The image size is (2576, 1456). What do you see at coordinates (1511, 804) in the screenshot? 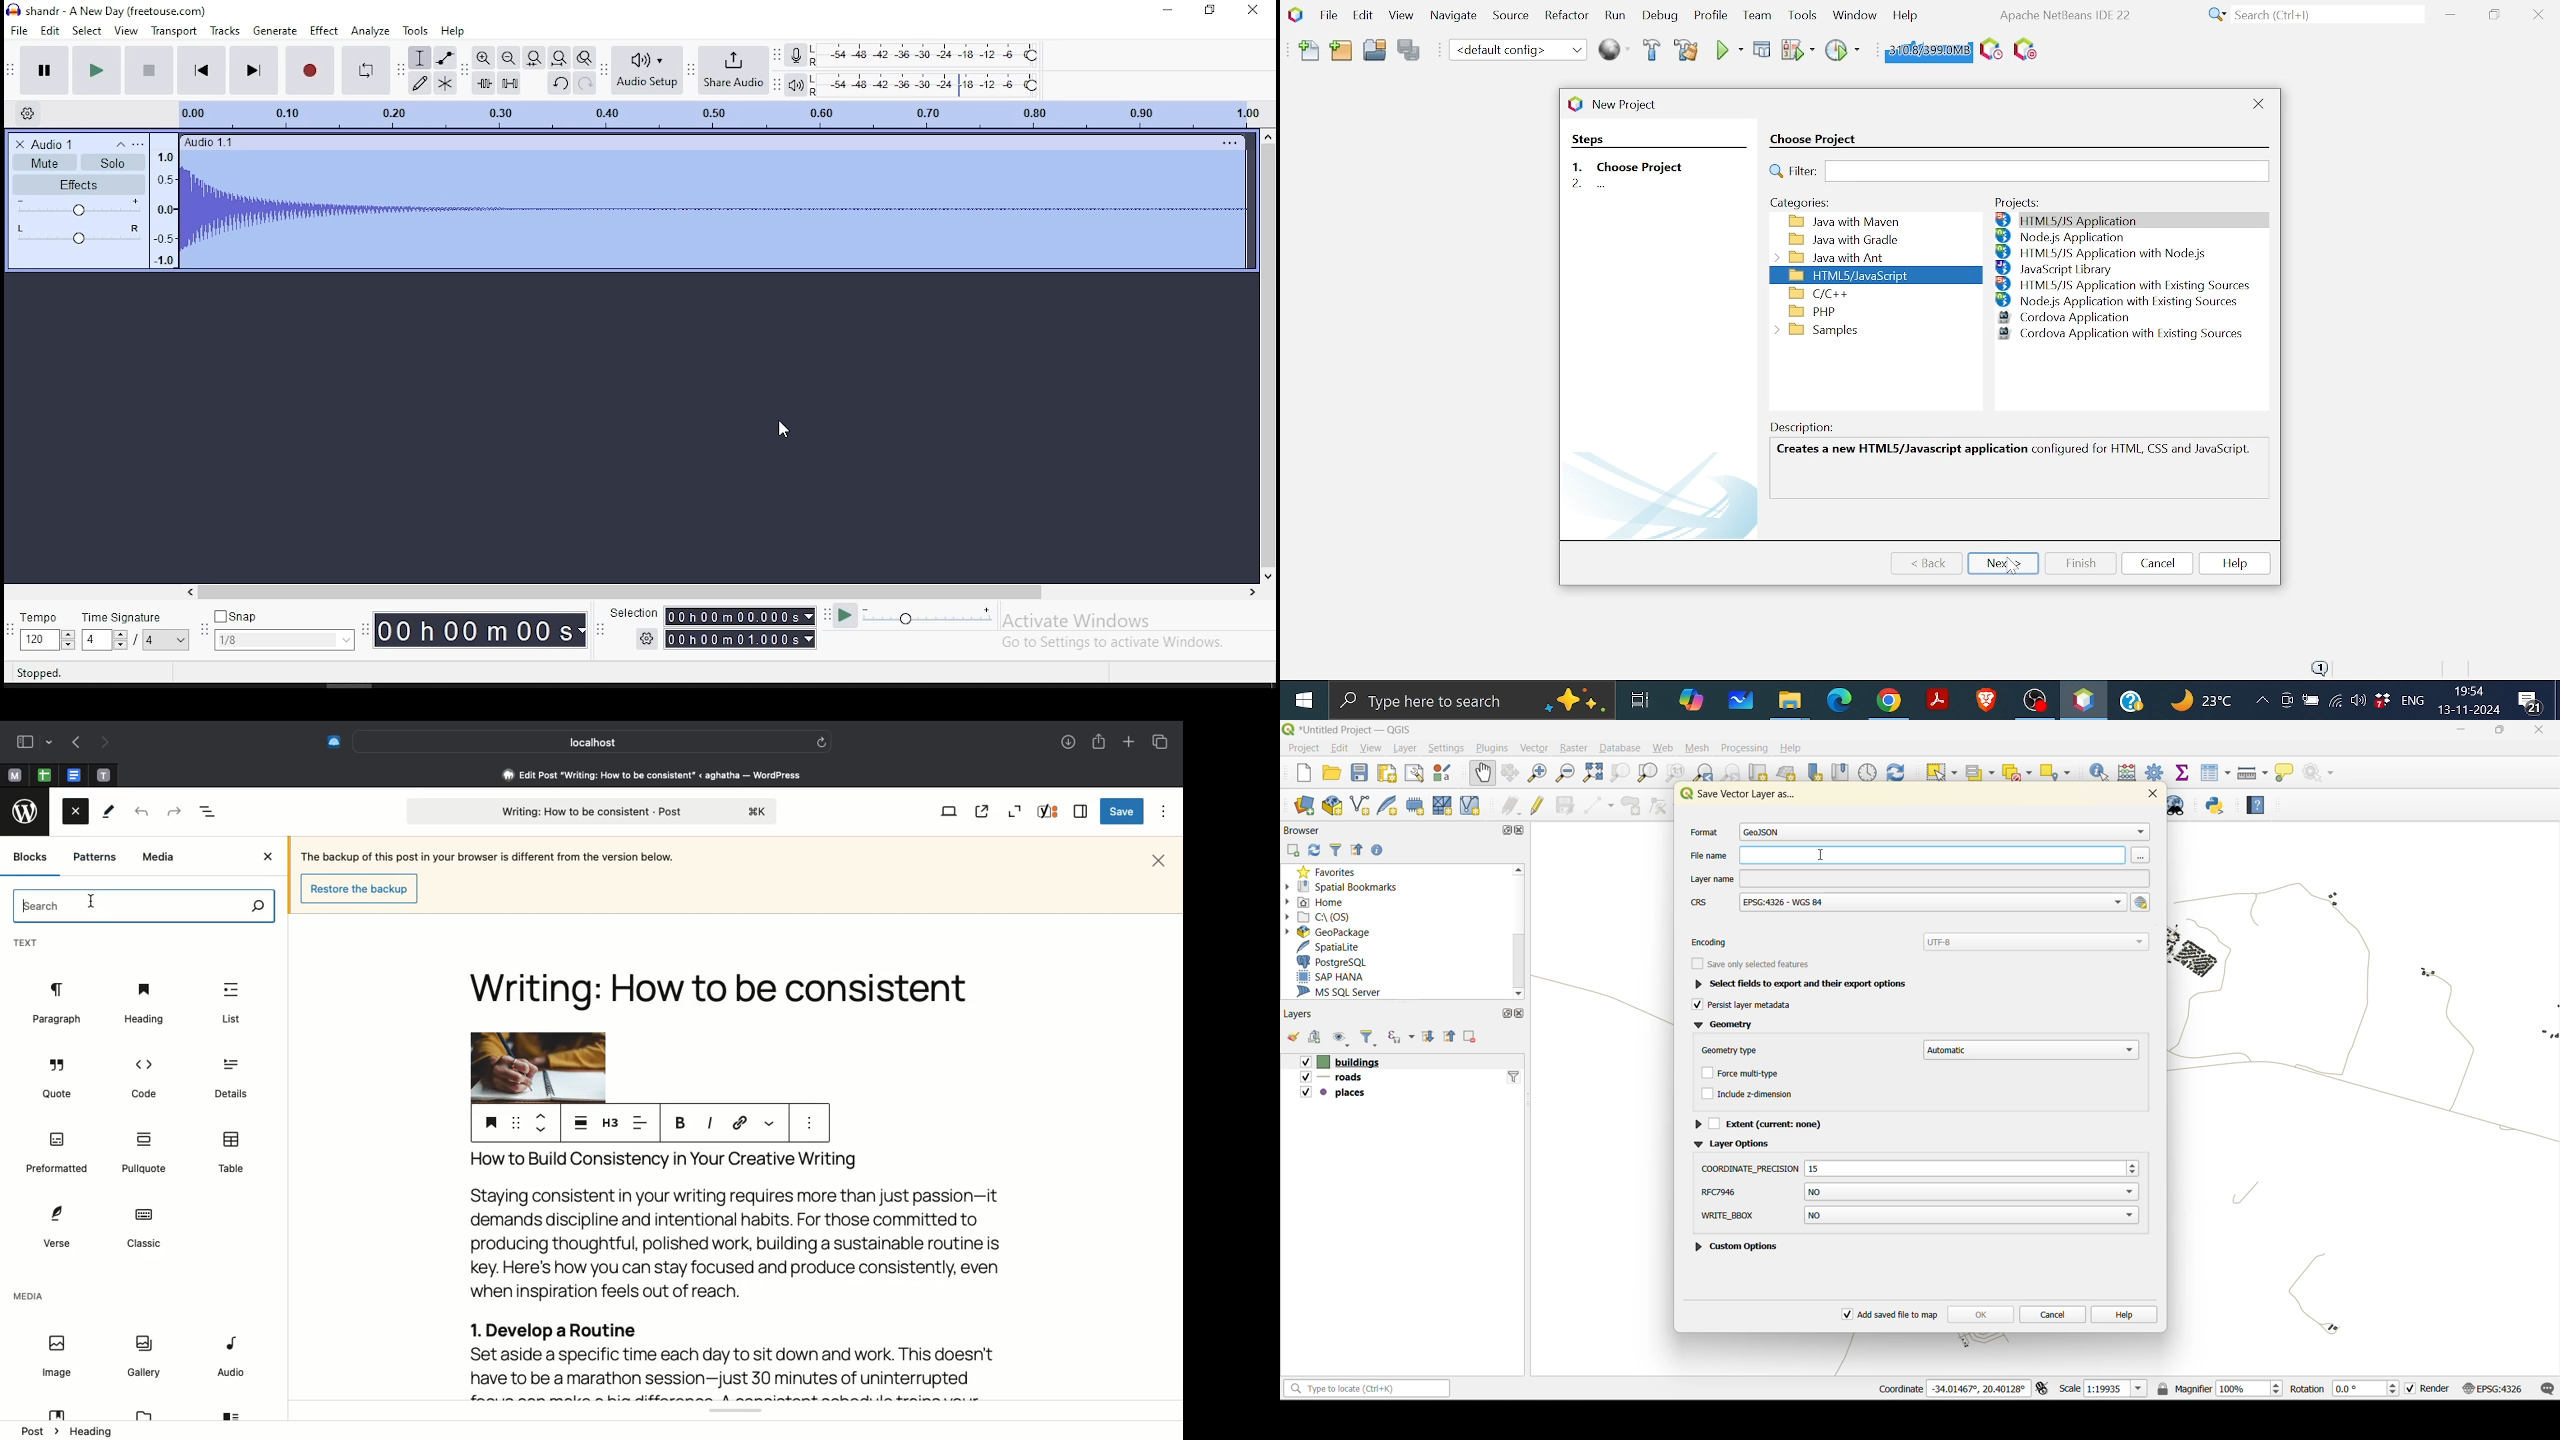
I see `edits` at bounding box center [1511, 804].